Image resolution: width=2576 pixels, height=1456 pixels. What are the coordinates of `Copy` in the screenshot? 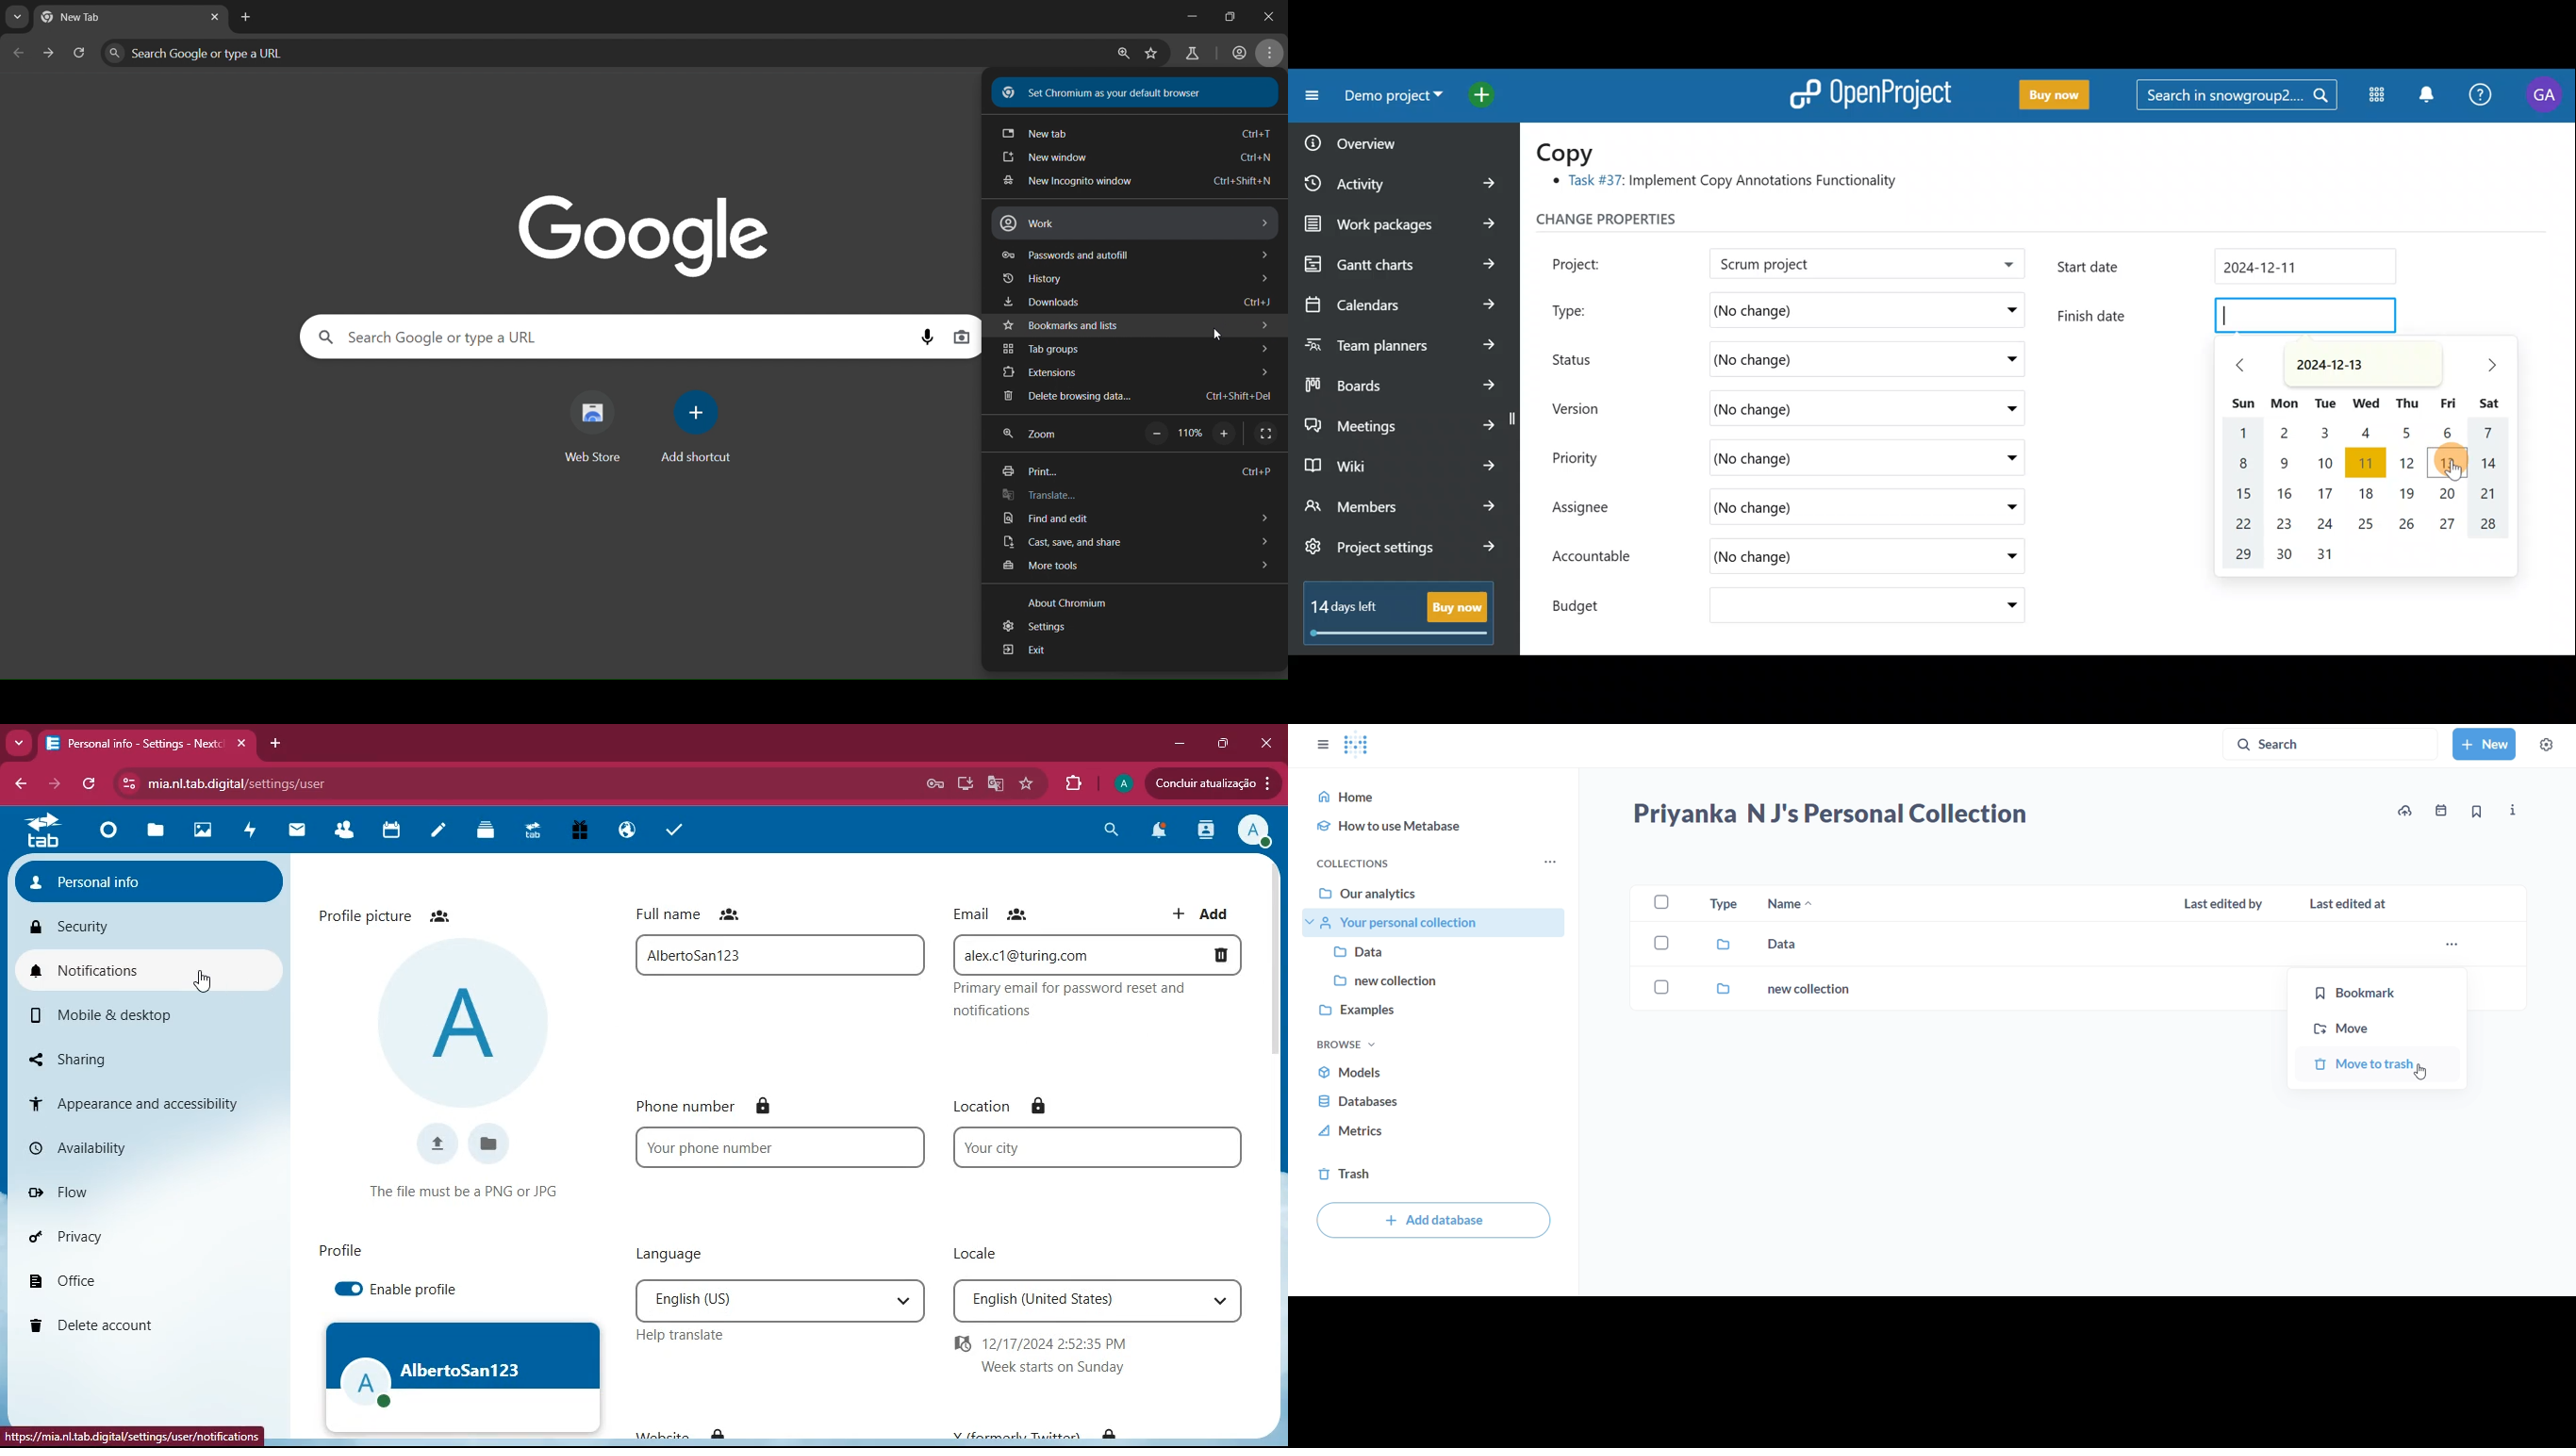 It's located at (1574, 152).